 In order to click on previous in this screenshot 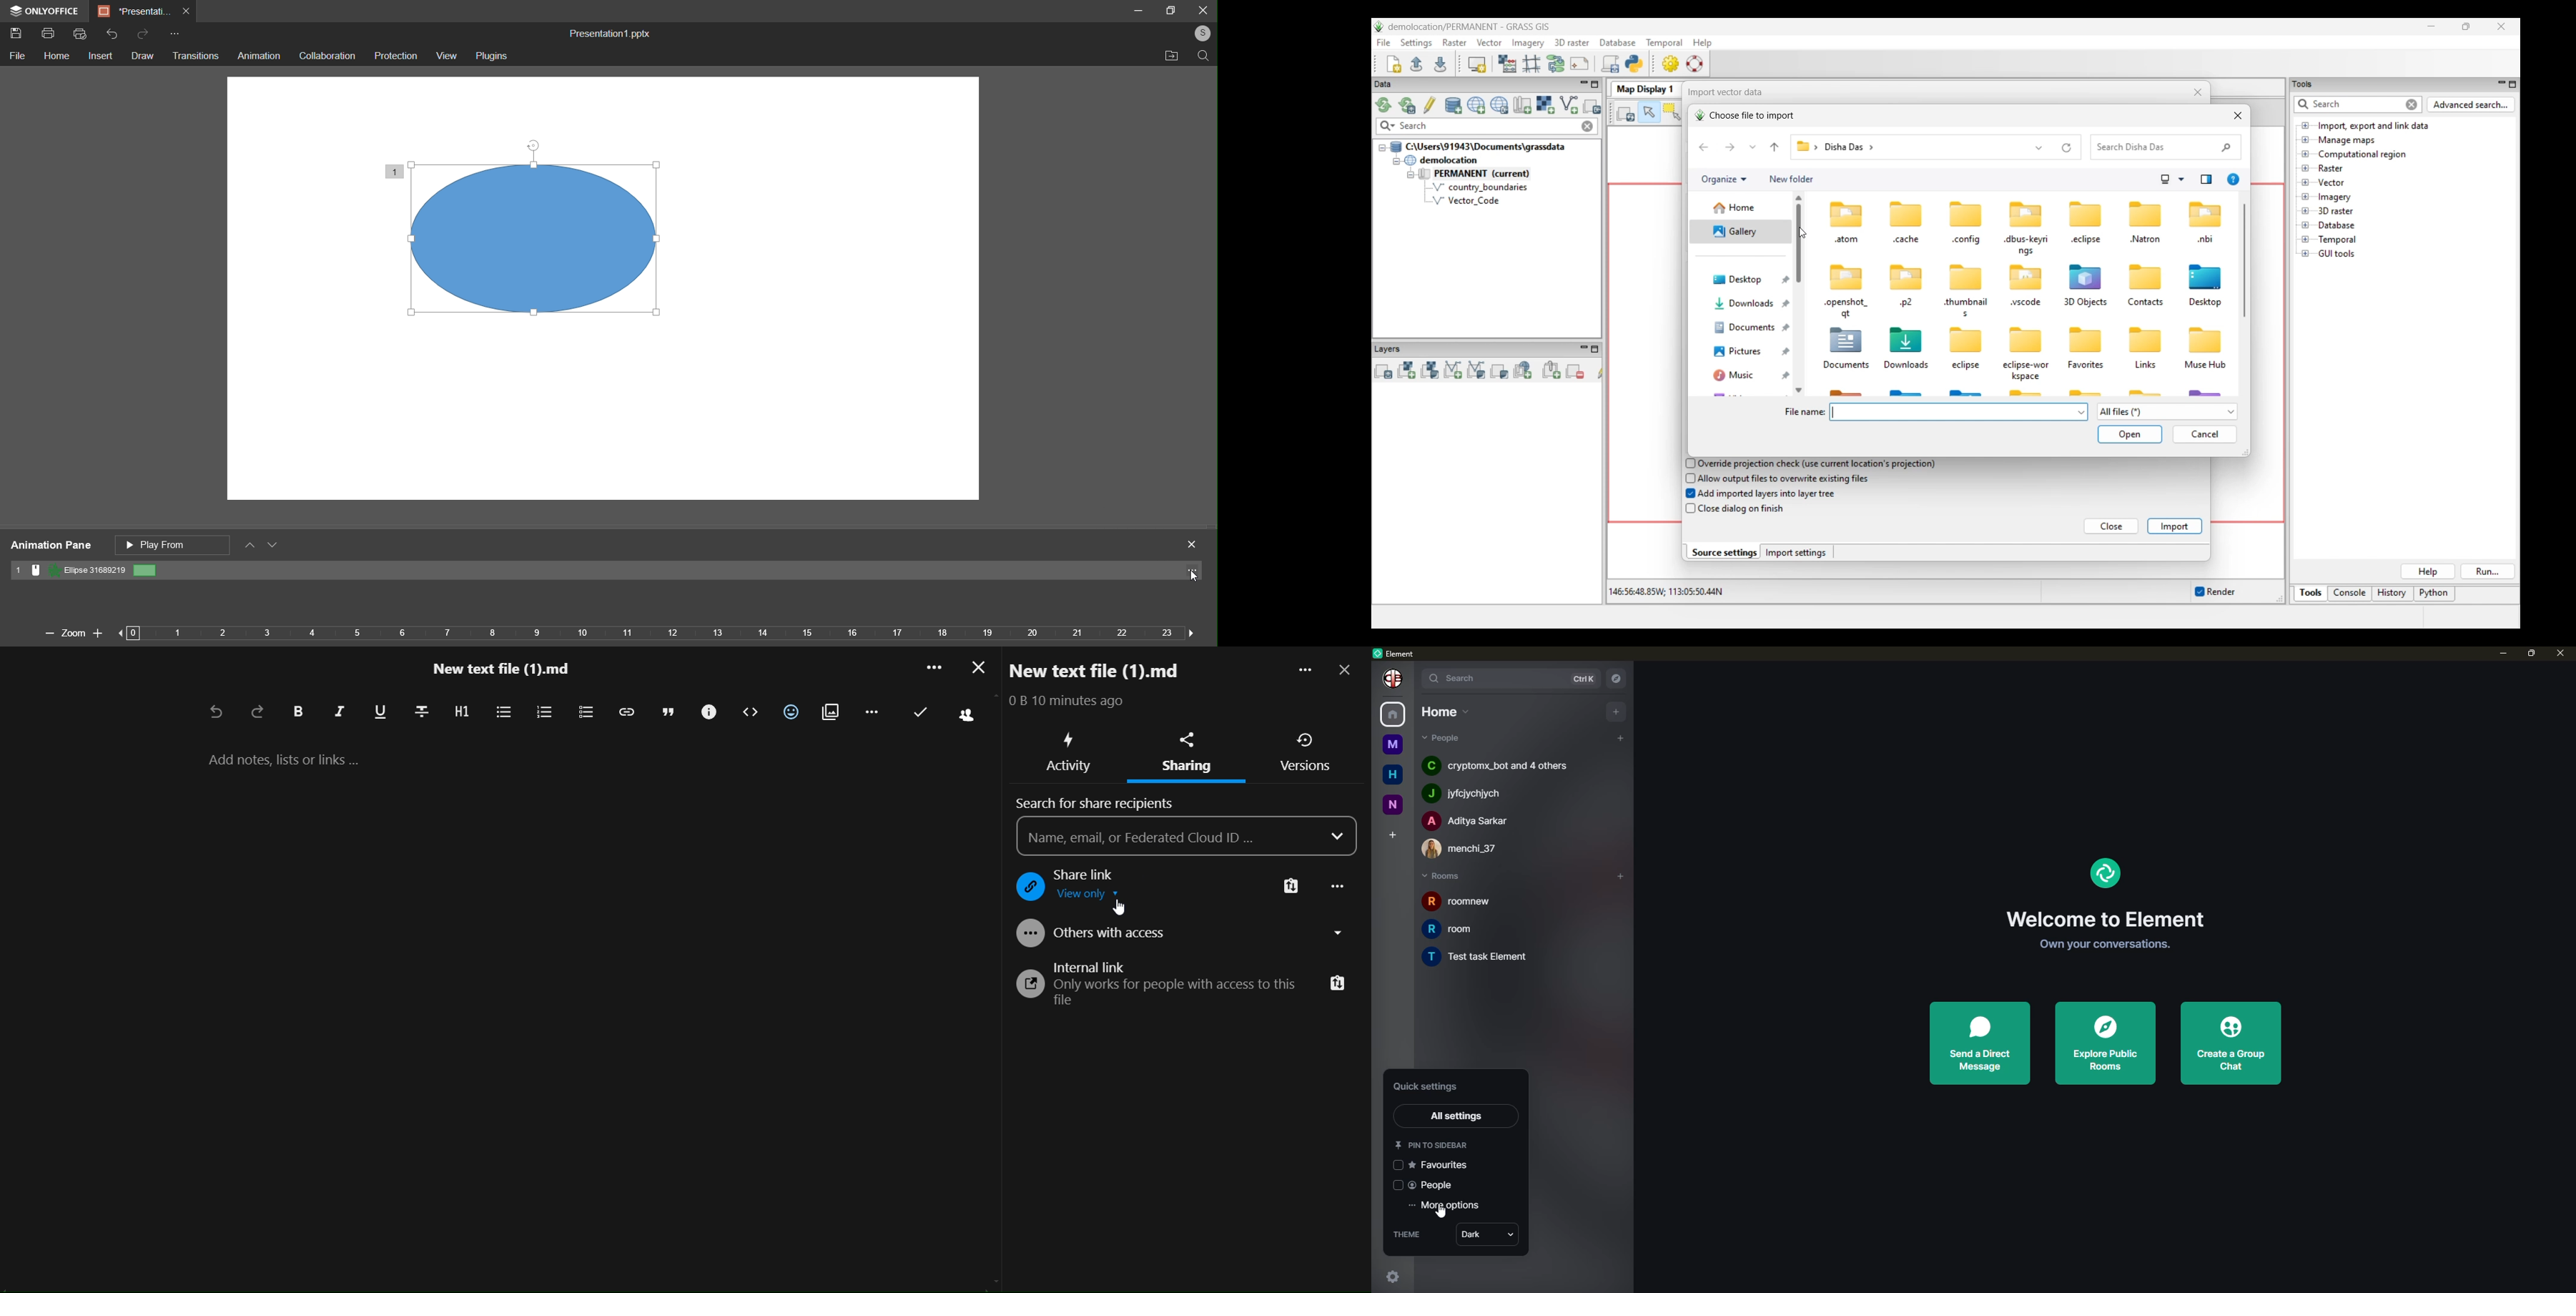, I will do `click(130, 633)`.